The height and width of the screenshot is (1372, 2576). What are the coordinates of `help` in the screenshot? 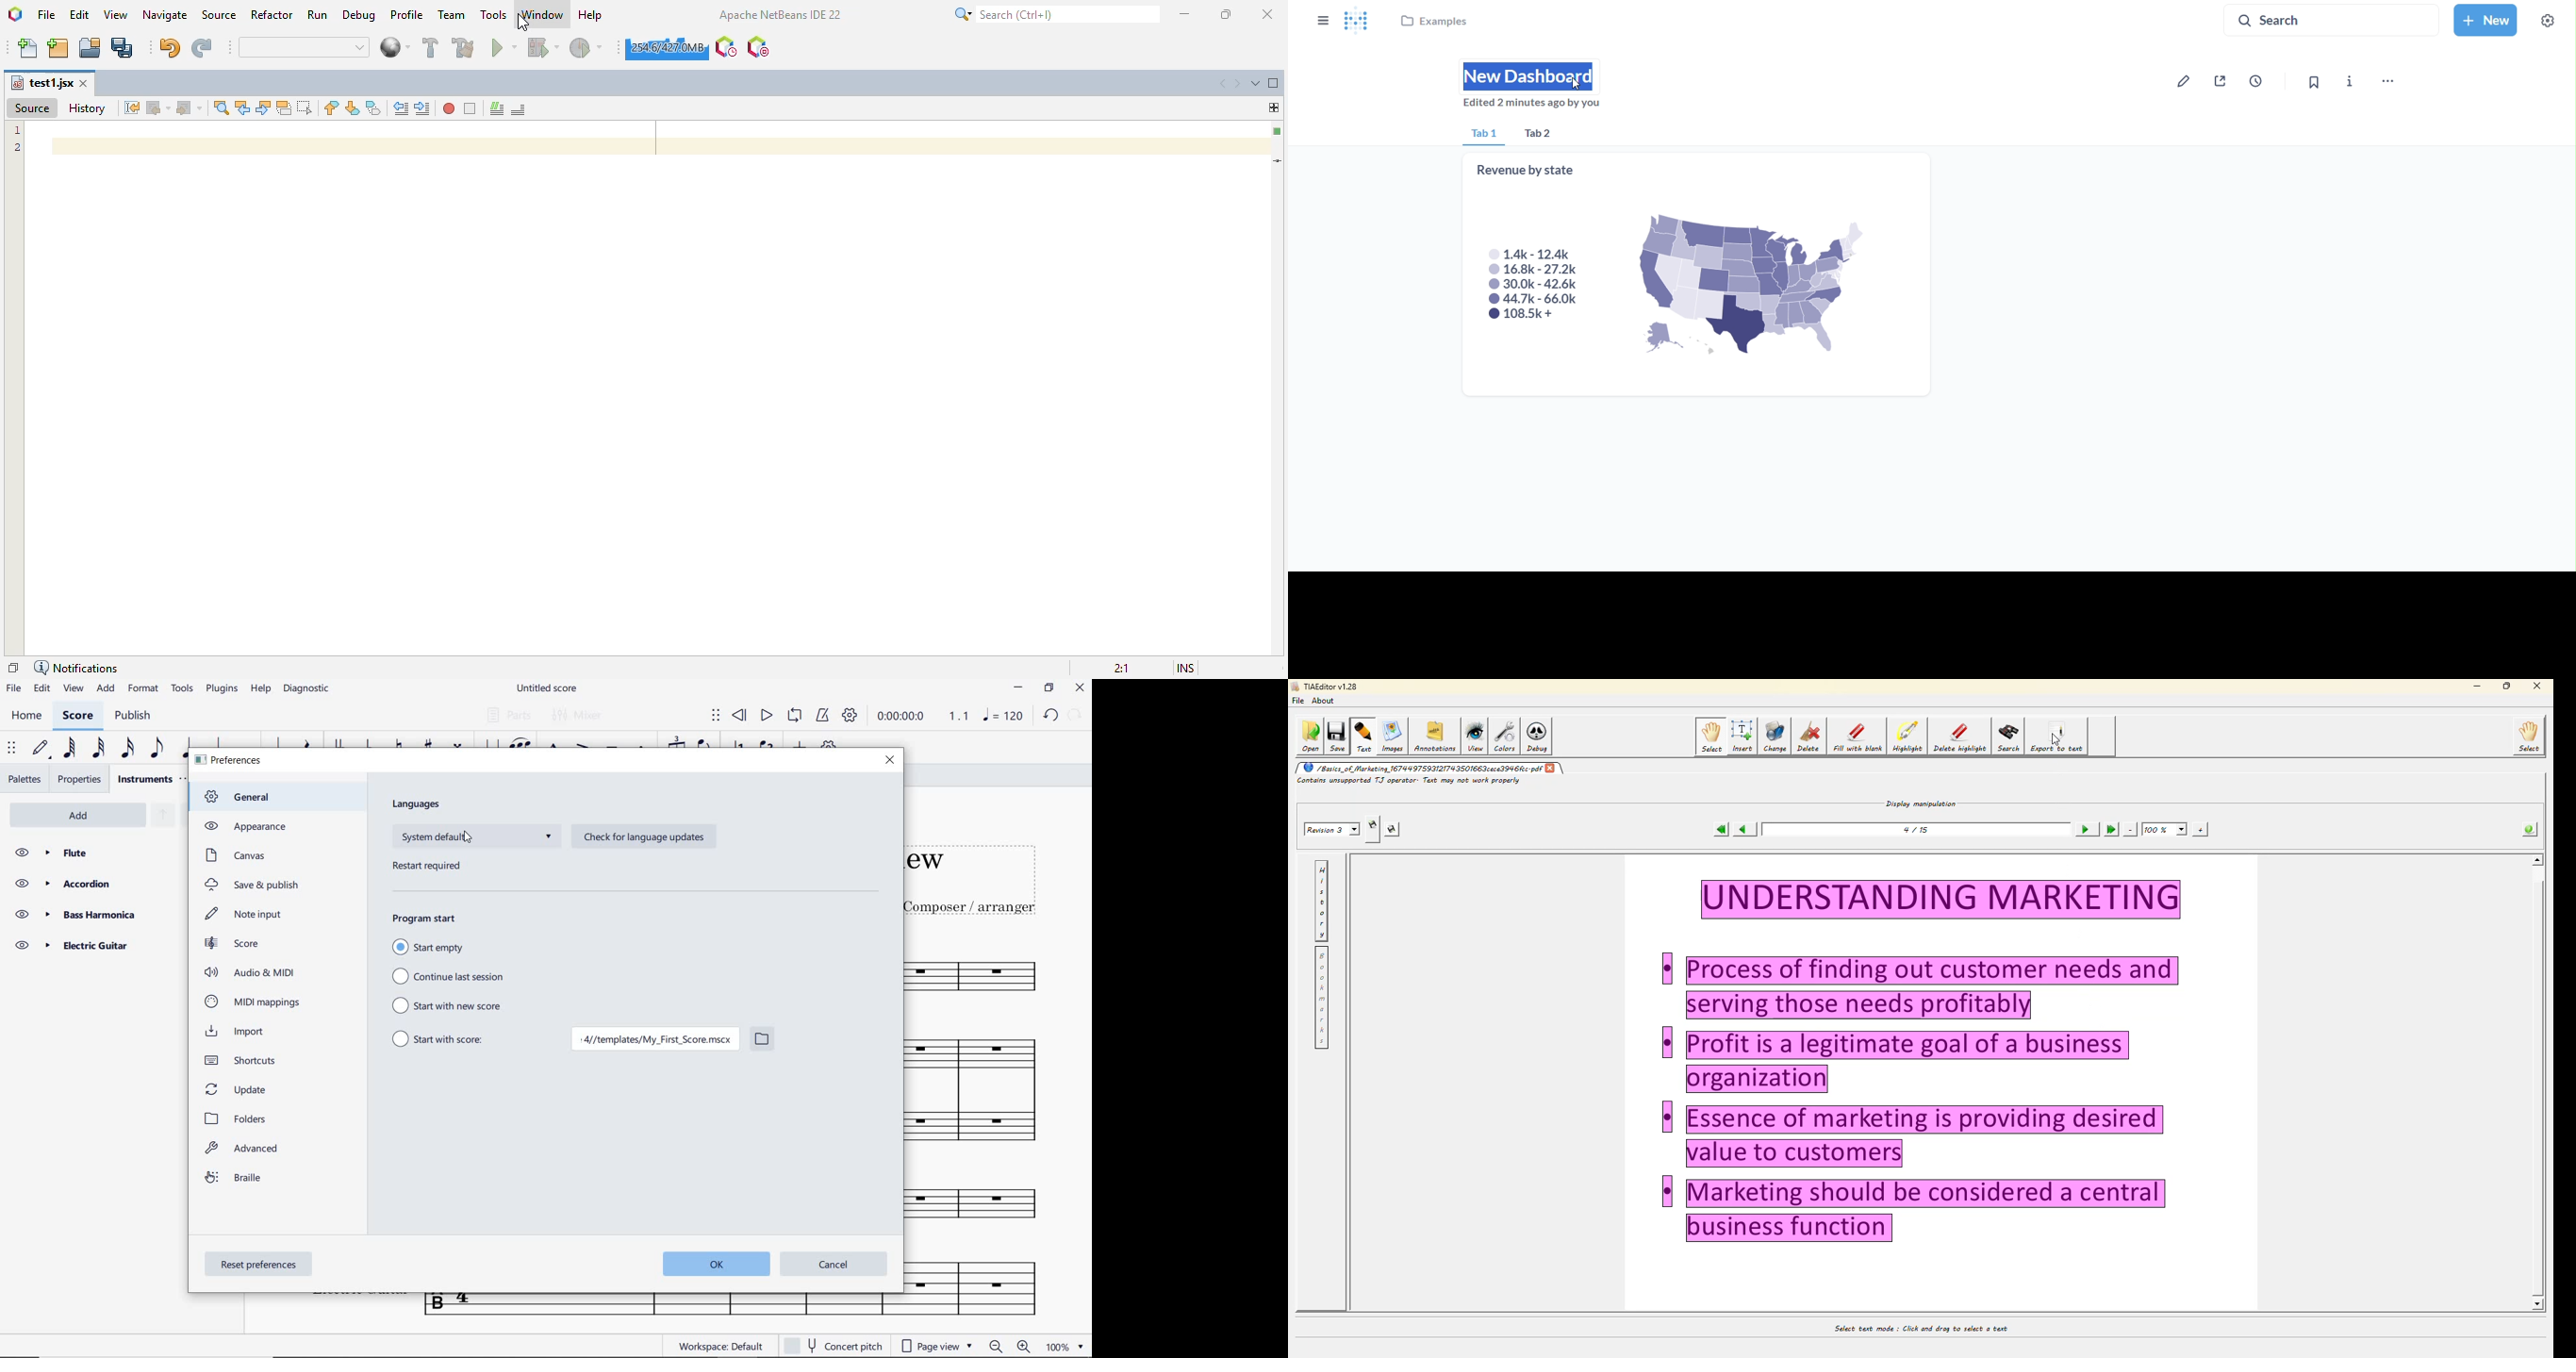 It's located at (261, 690).